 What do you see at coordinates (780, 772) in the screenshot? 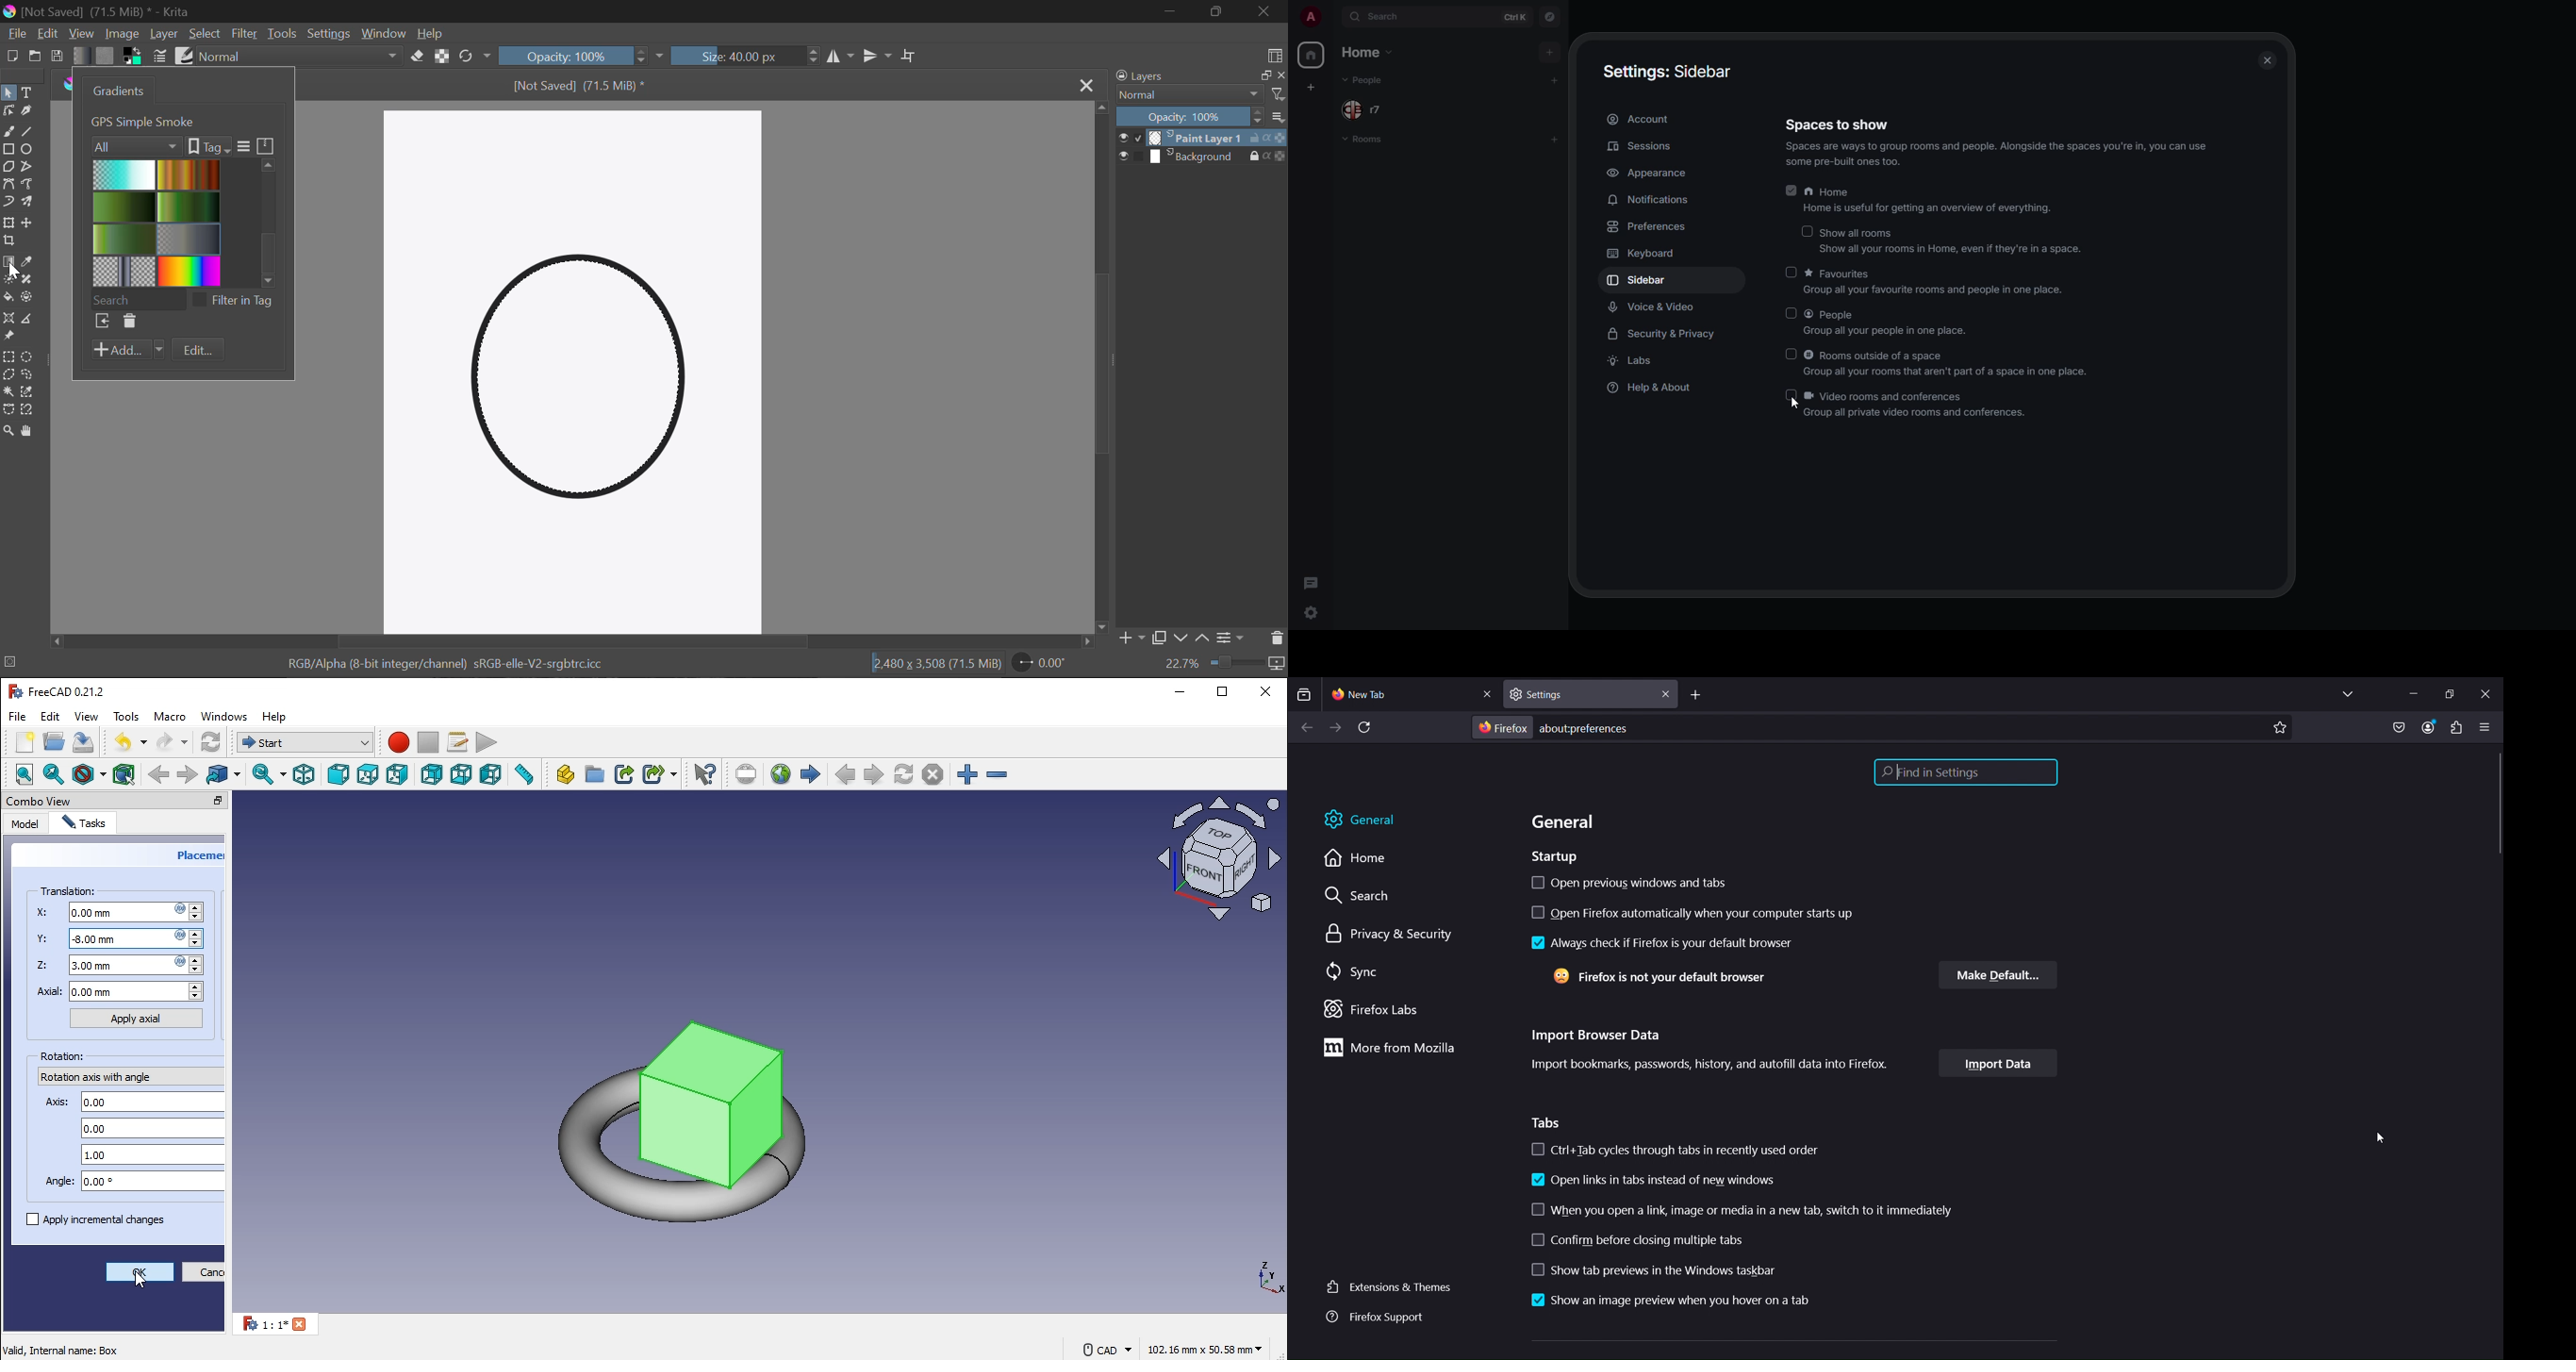
I see `open website` at bounding box center [780, 772].